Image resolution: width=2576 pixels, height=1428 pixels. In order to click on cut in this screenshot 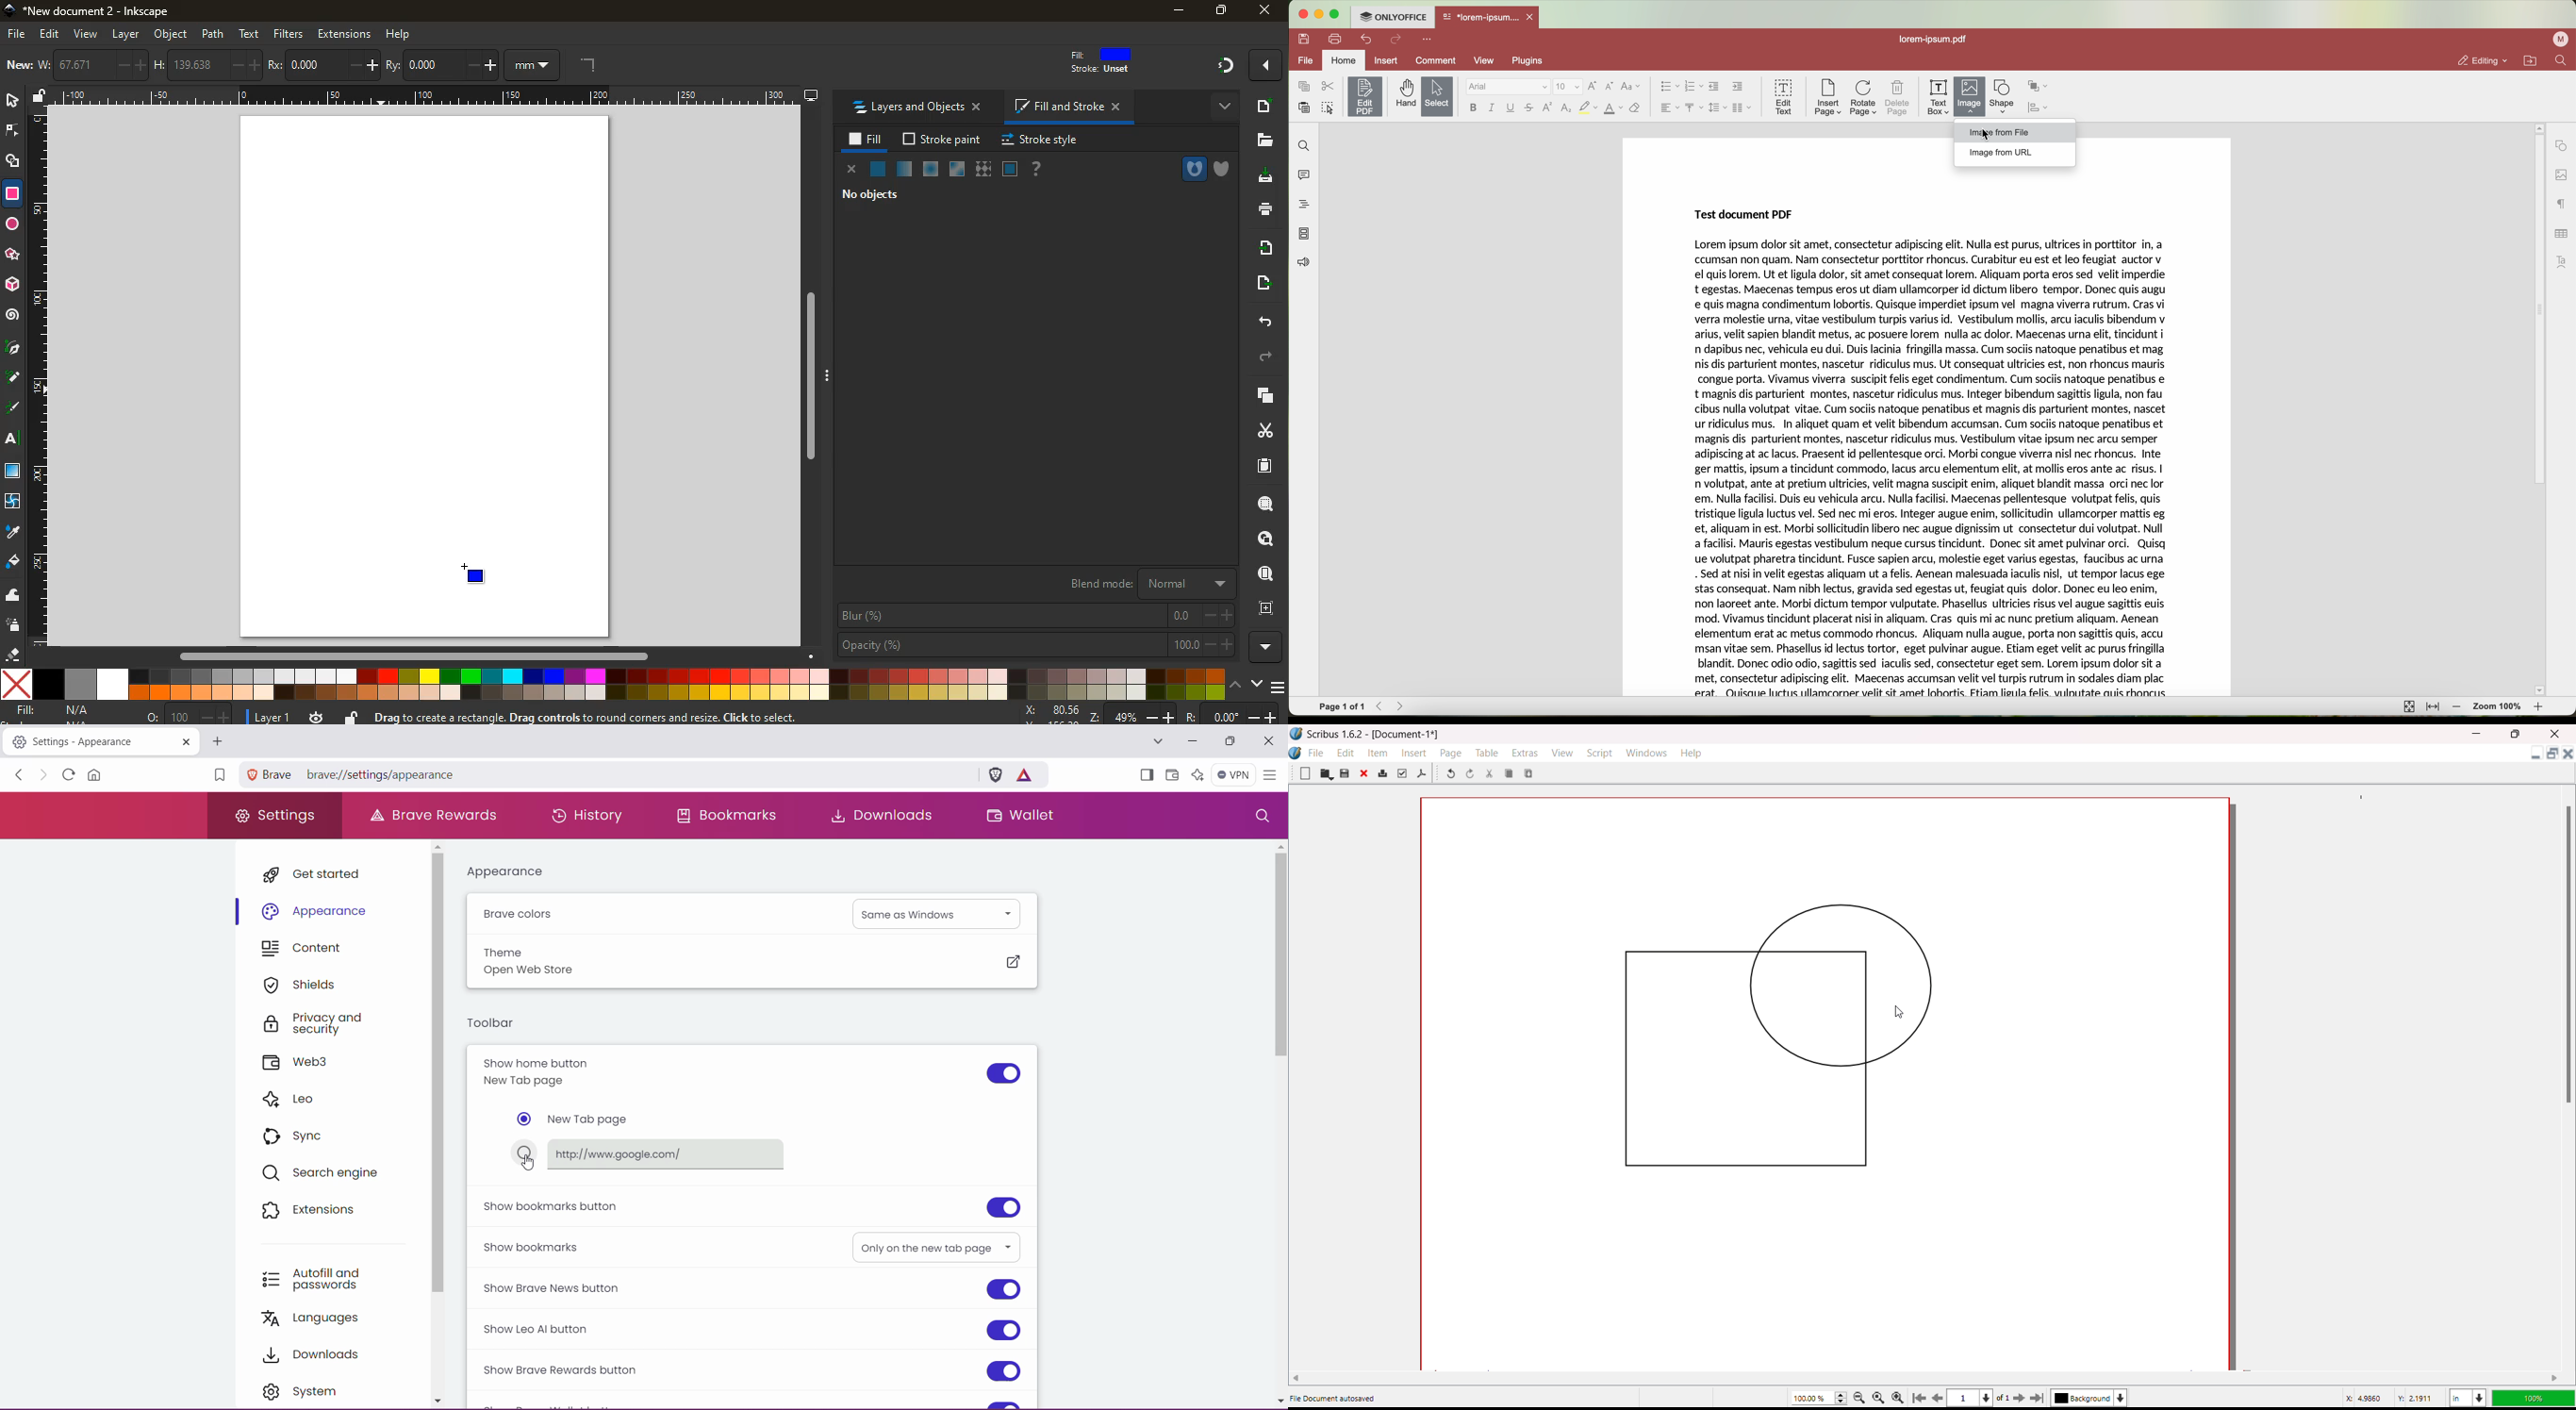, I will do `click(1261, 430)`.